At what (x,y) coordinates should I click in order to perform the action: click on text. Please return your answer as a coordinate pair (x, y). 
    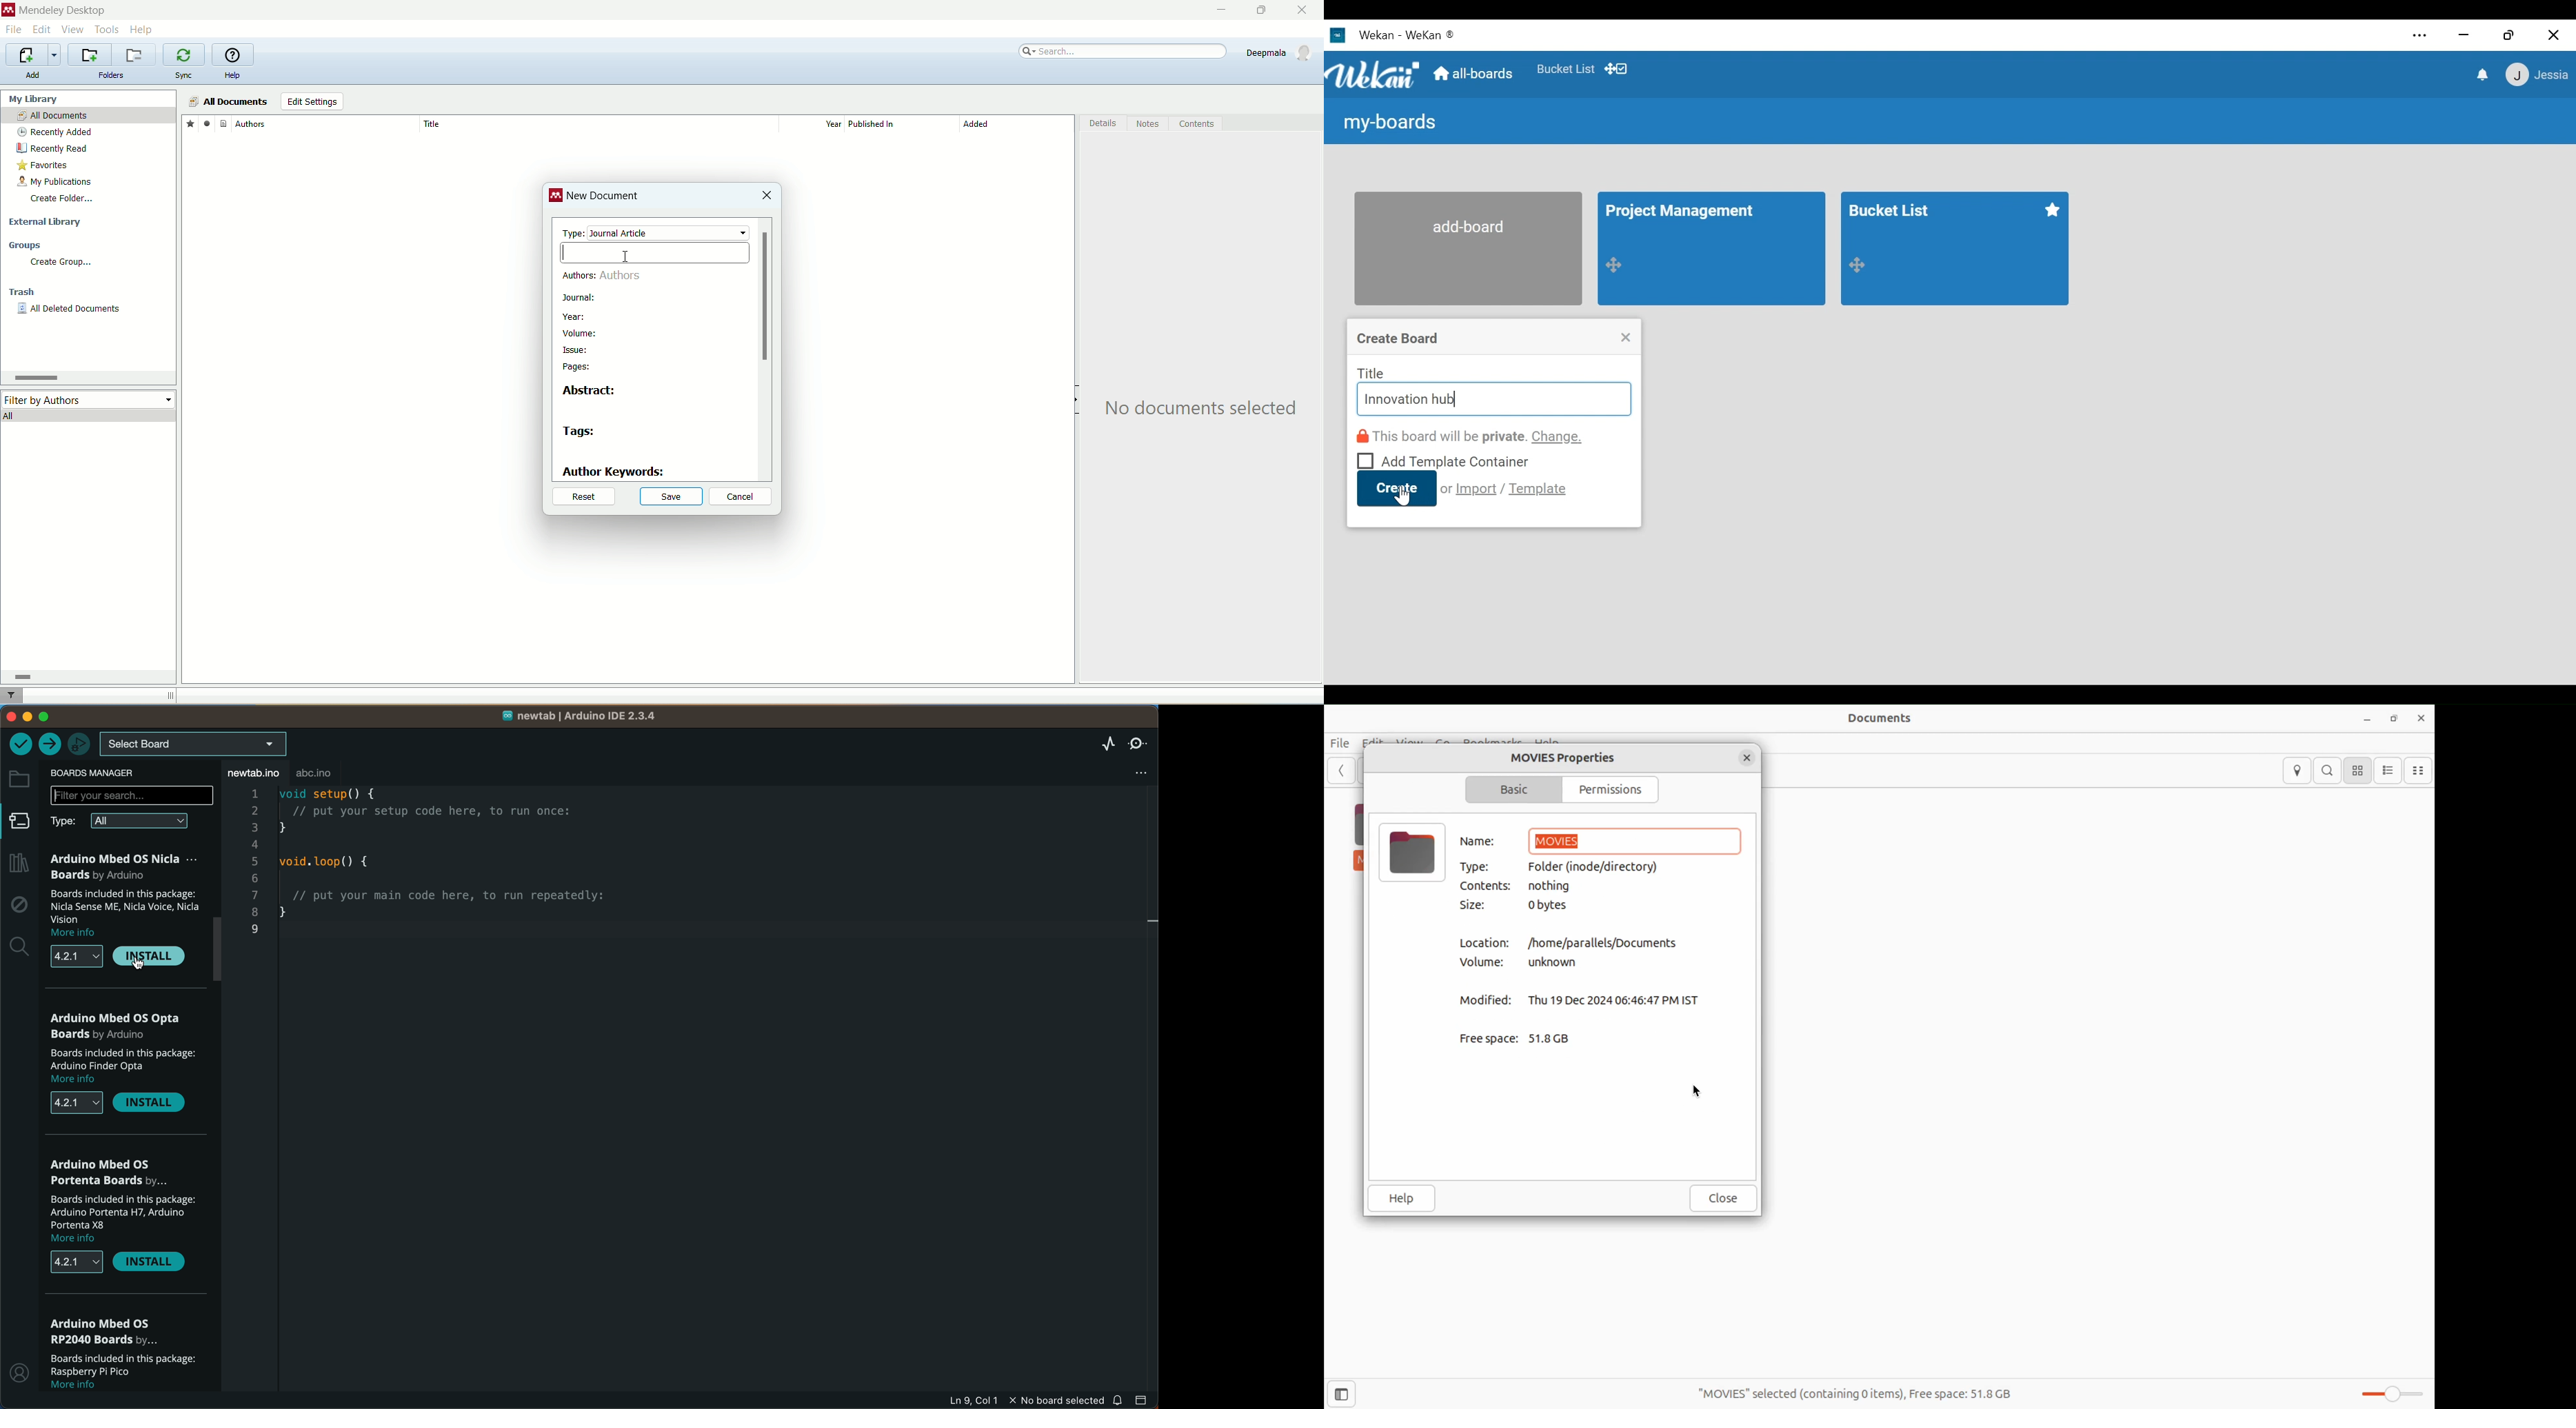
    Looking at the image, I should click on (1205, 409).